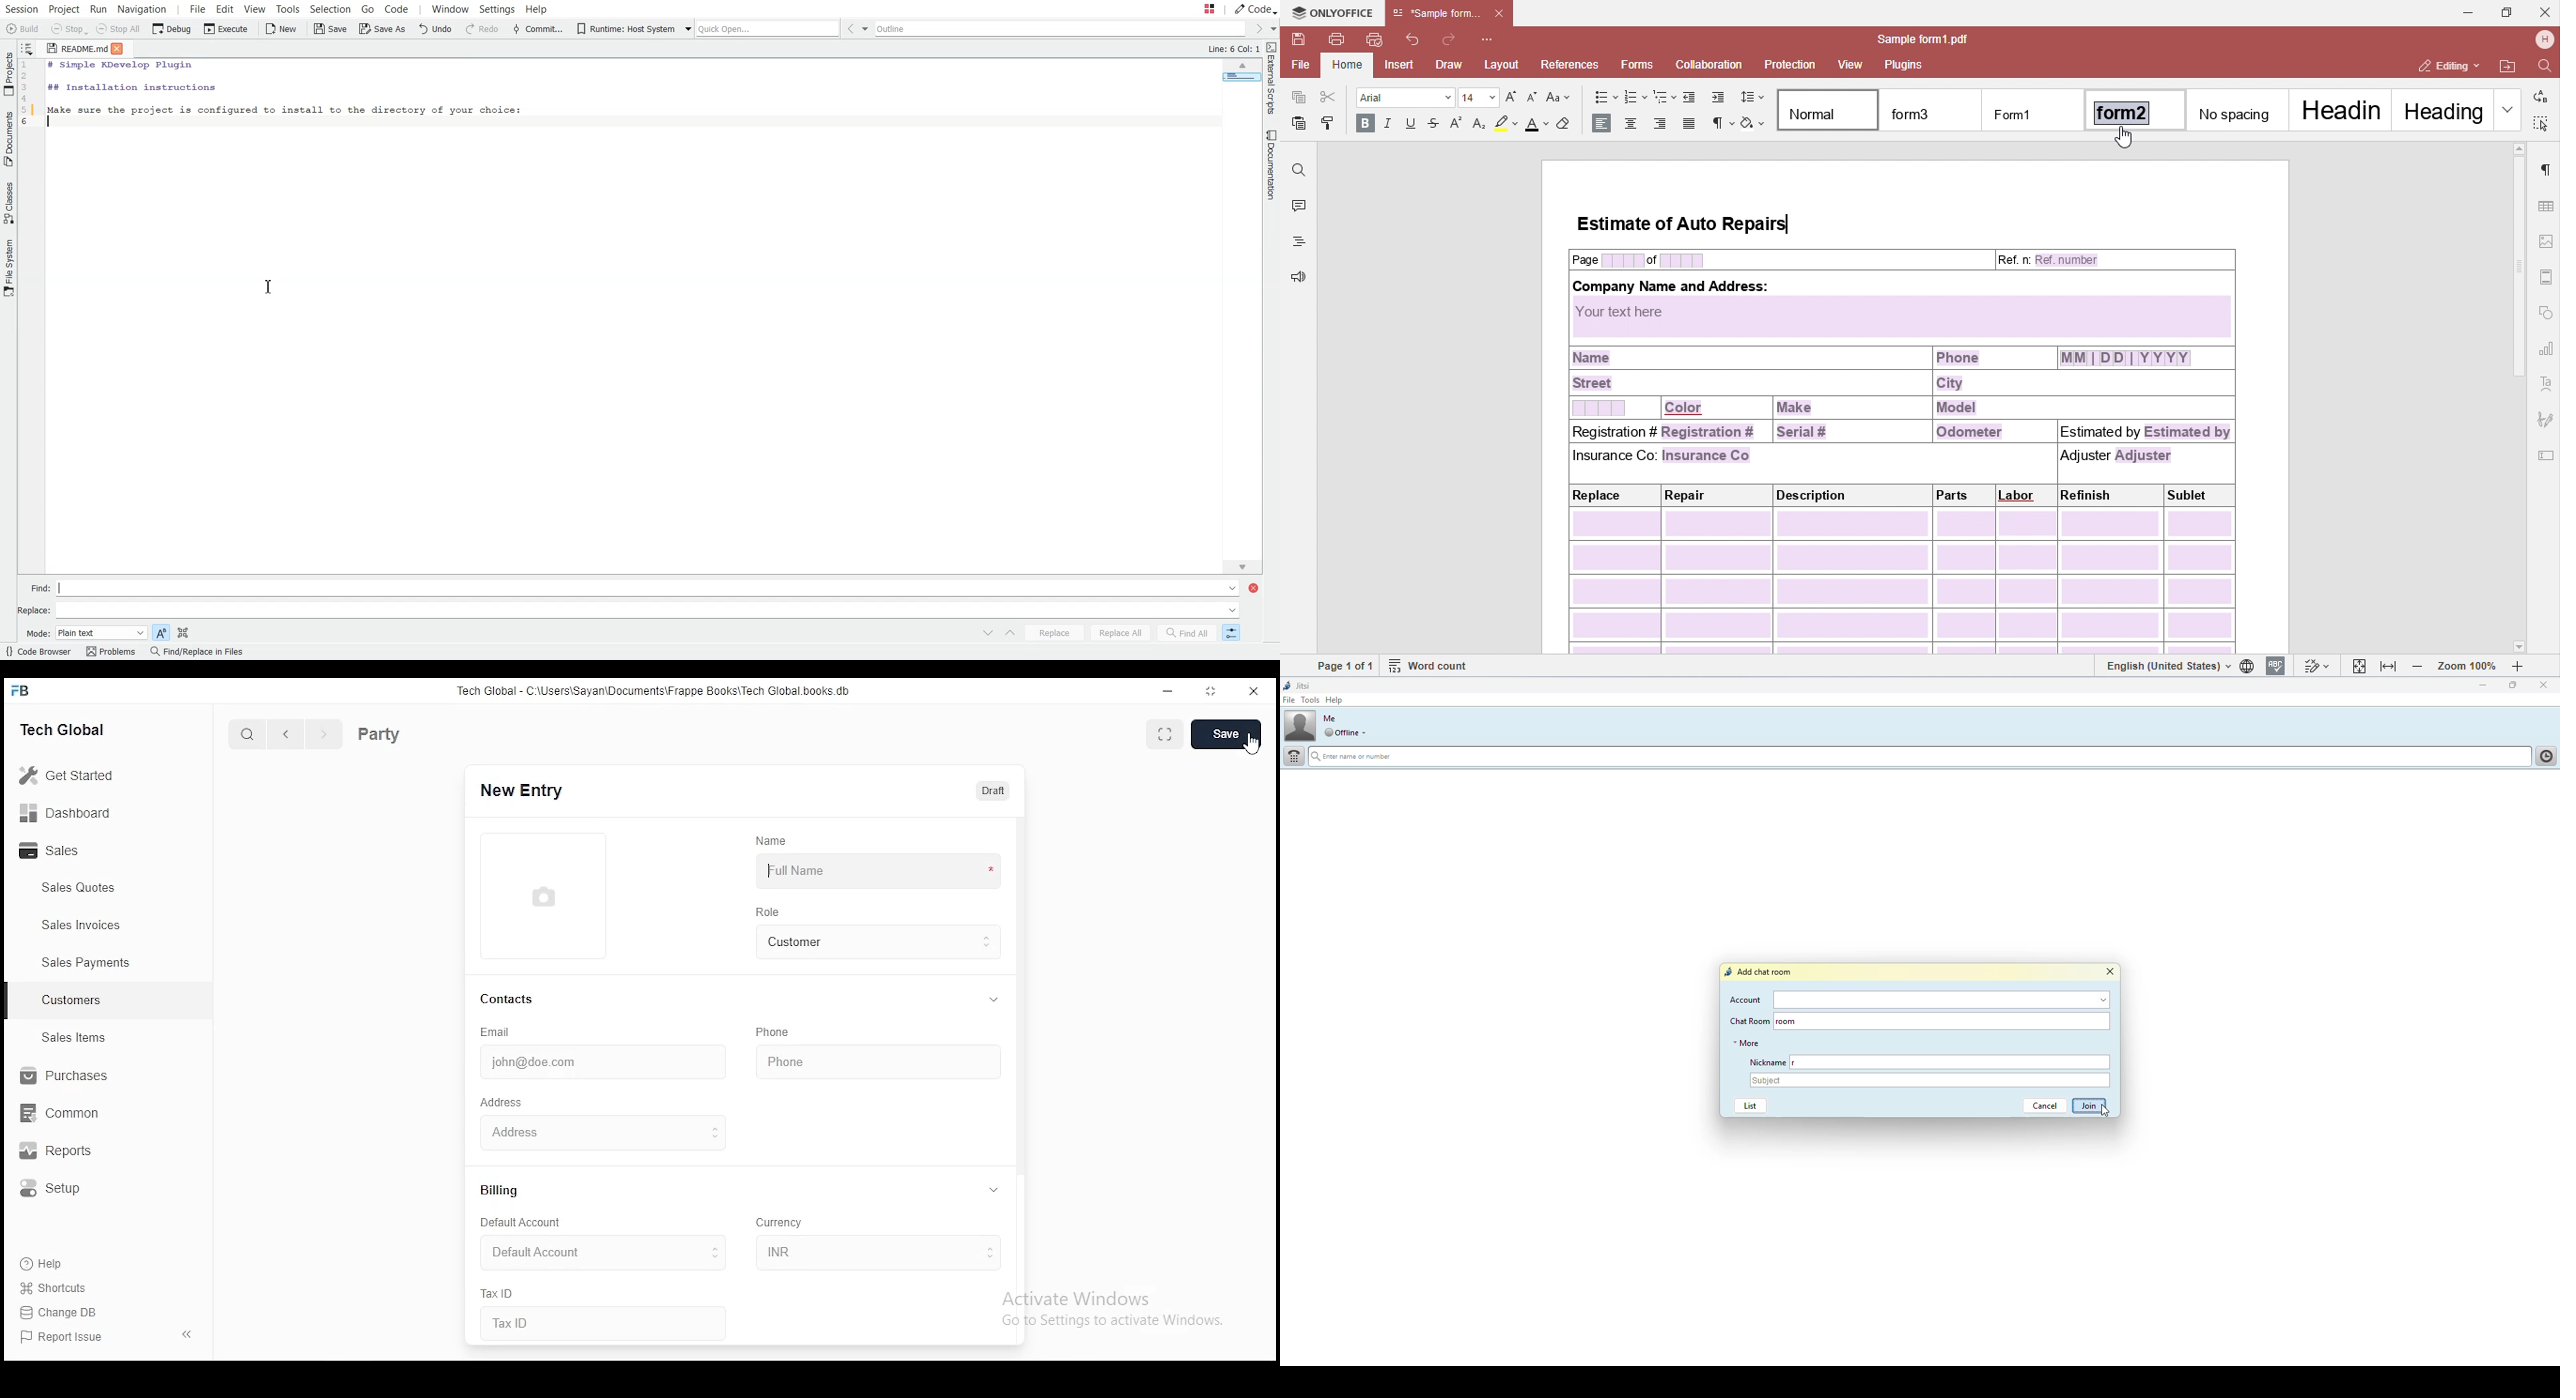  What do you see at coordinates (874, 941) in the screenshot?
I see `customer` at bounding box center [874, 941].